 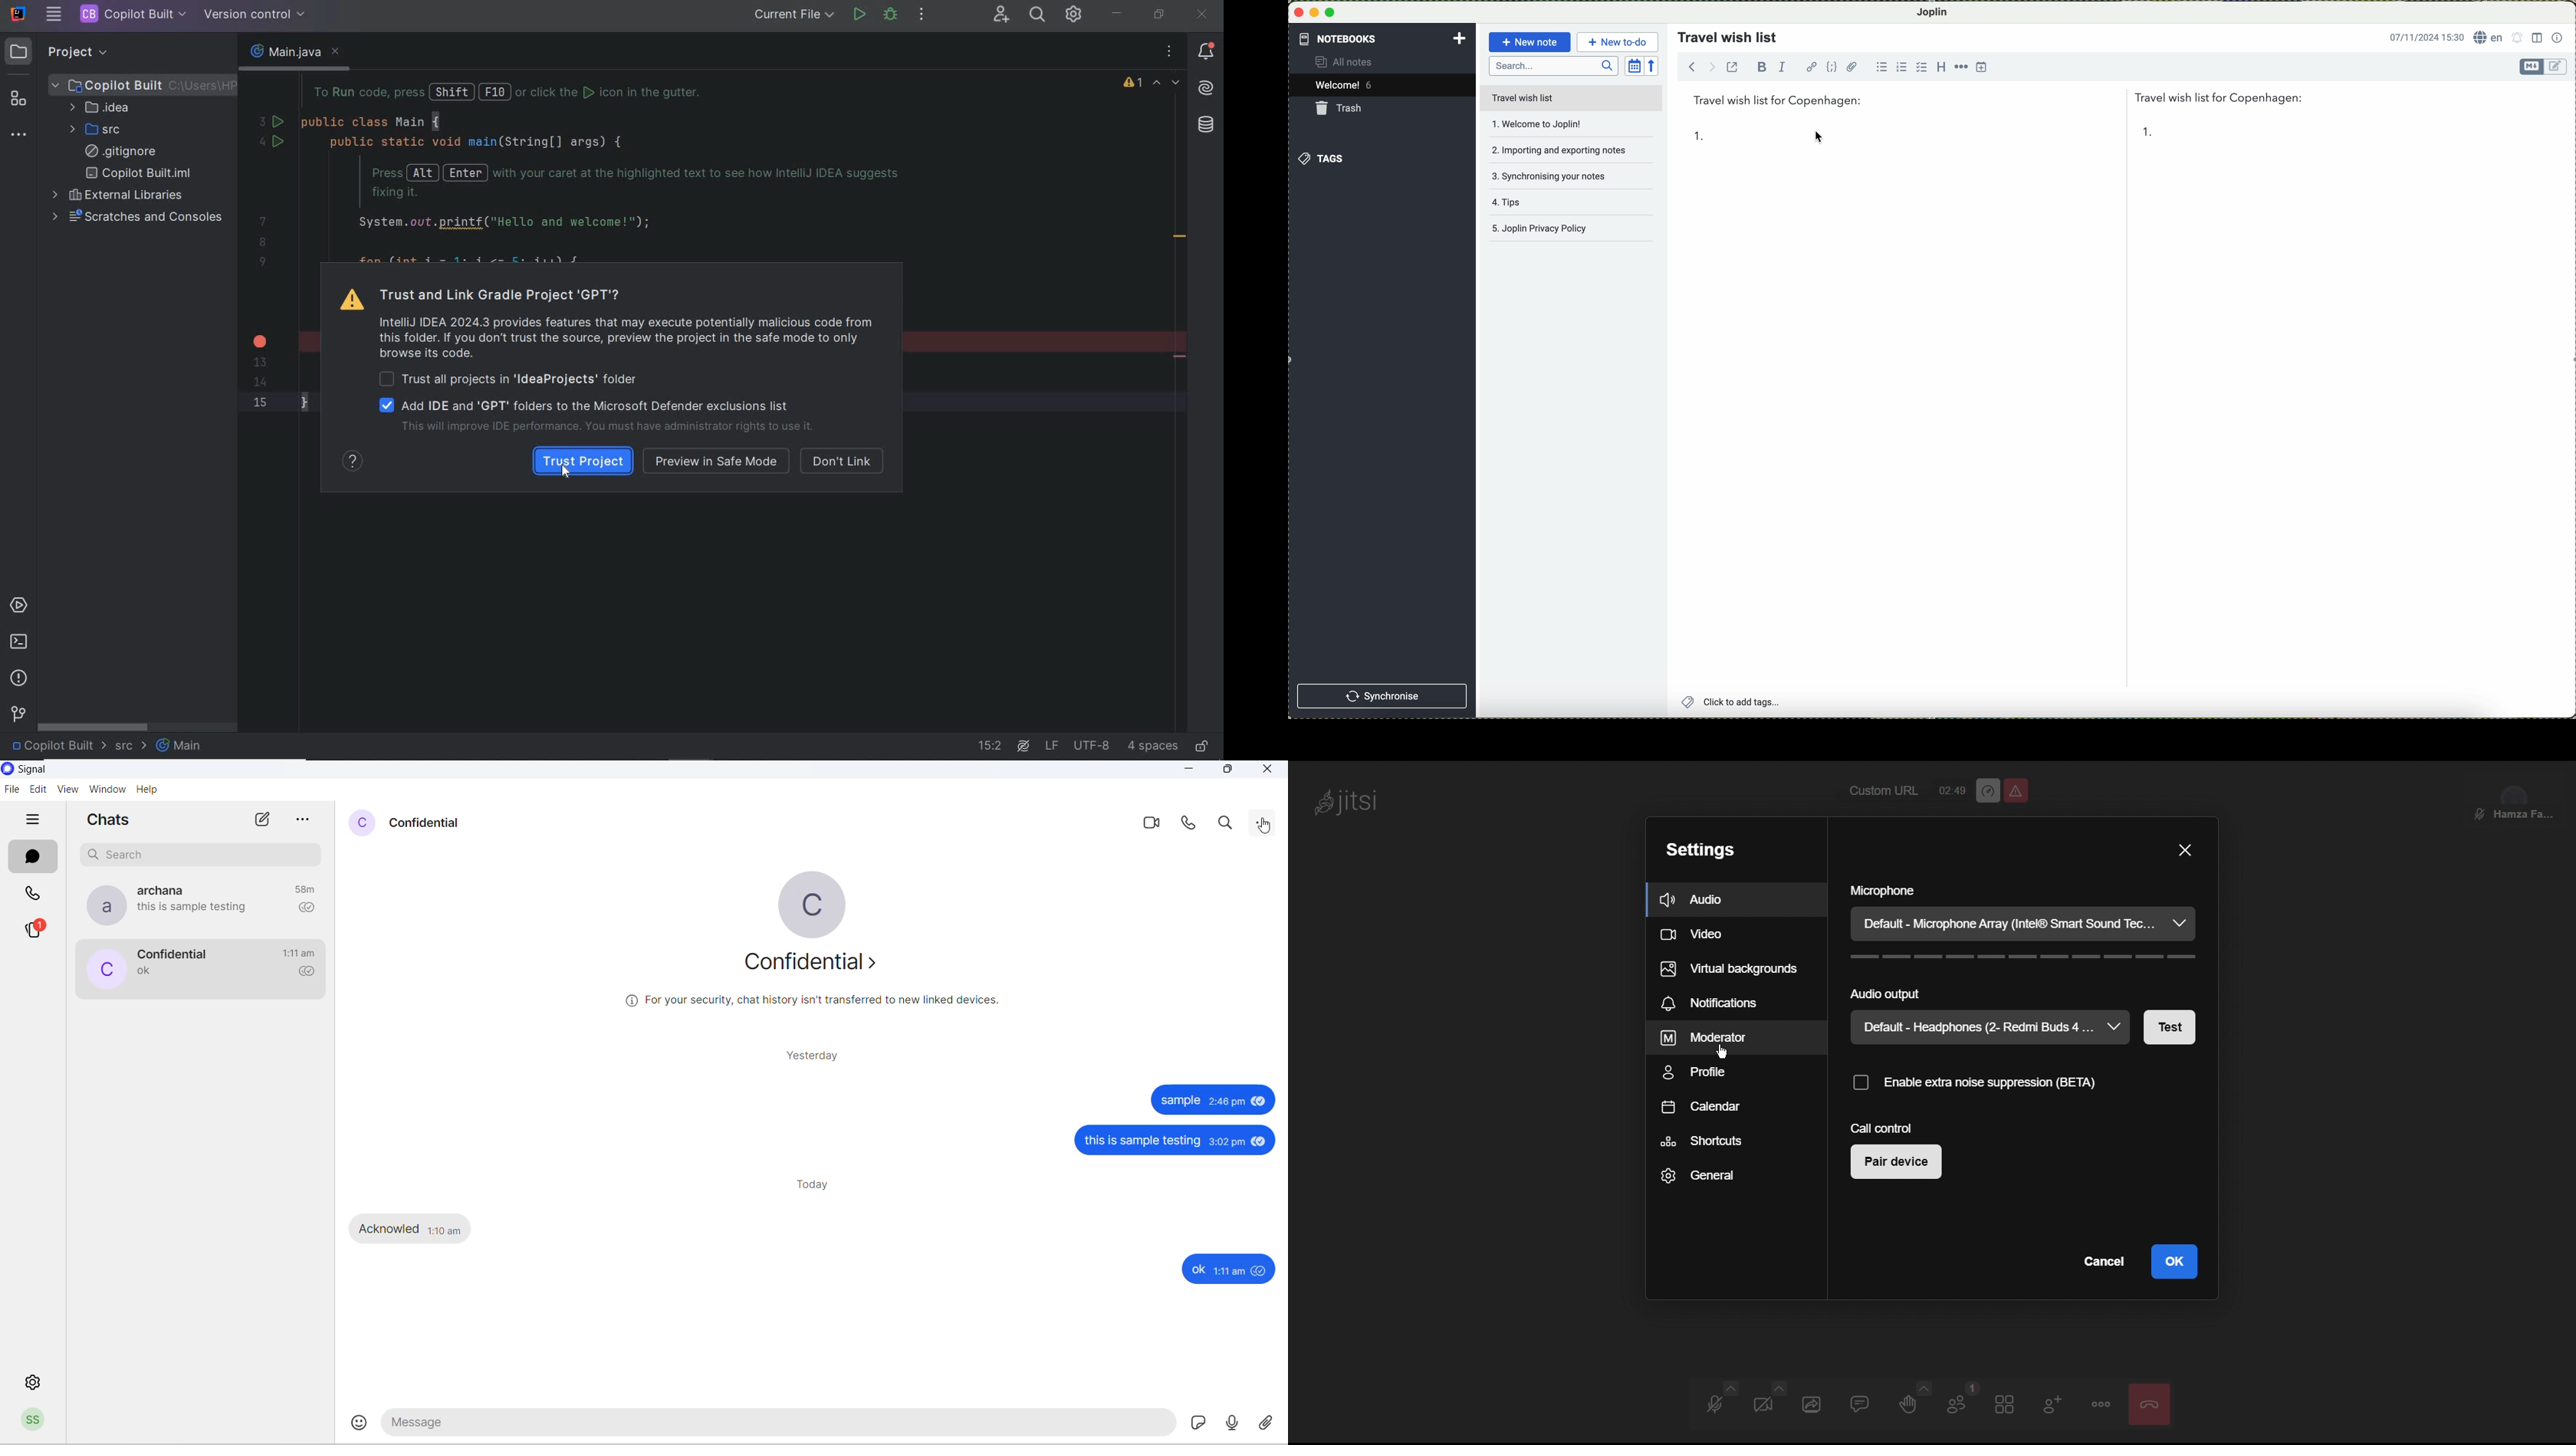 I want to click on Joplin privacy policy, so click(x=1568, y=231).